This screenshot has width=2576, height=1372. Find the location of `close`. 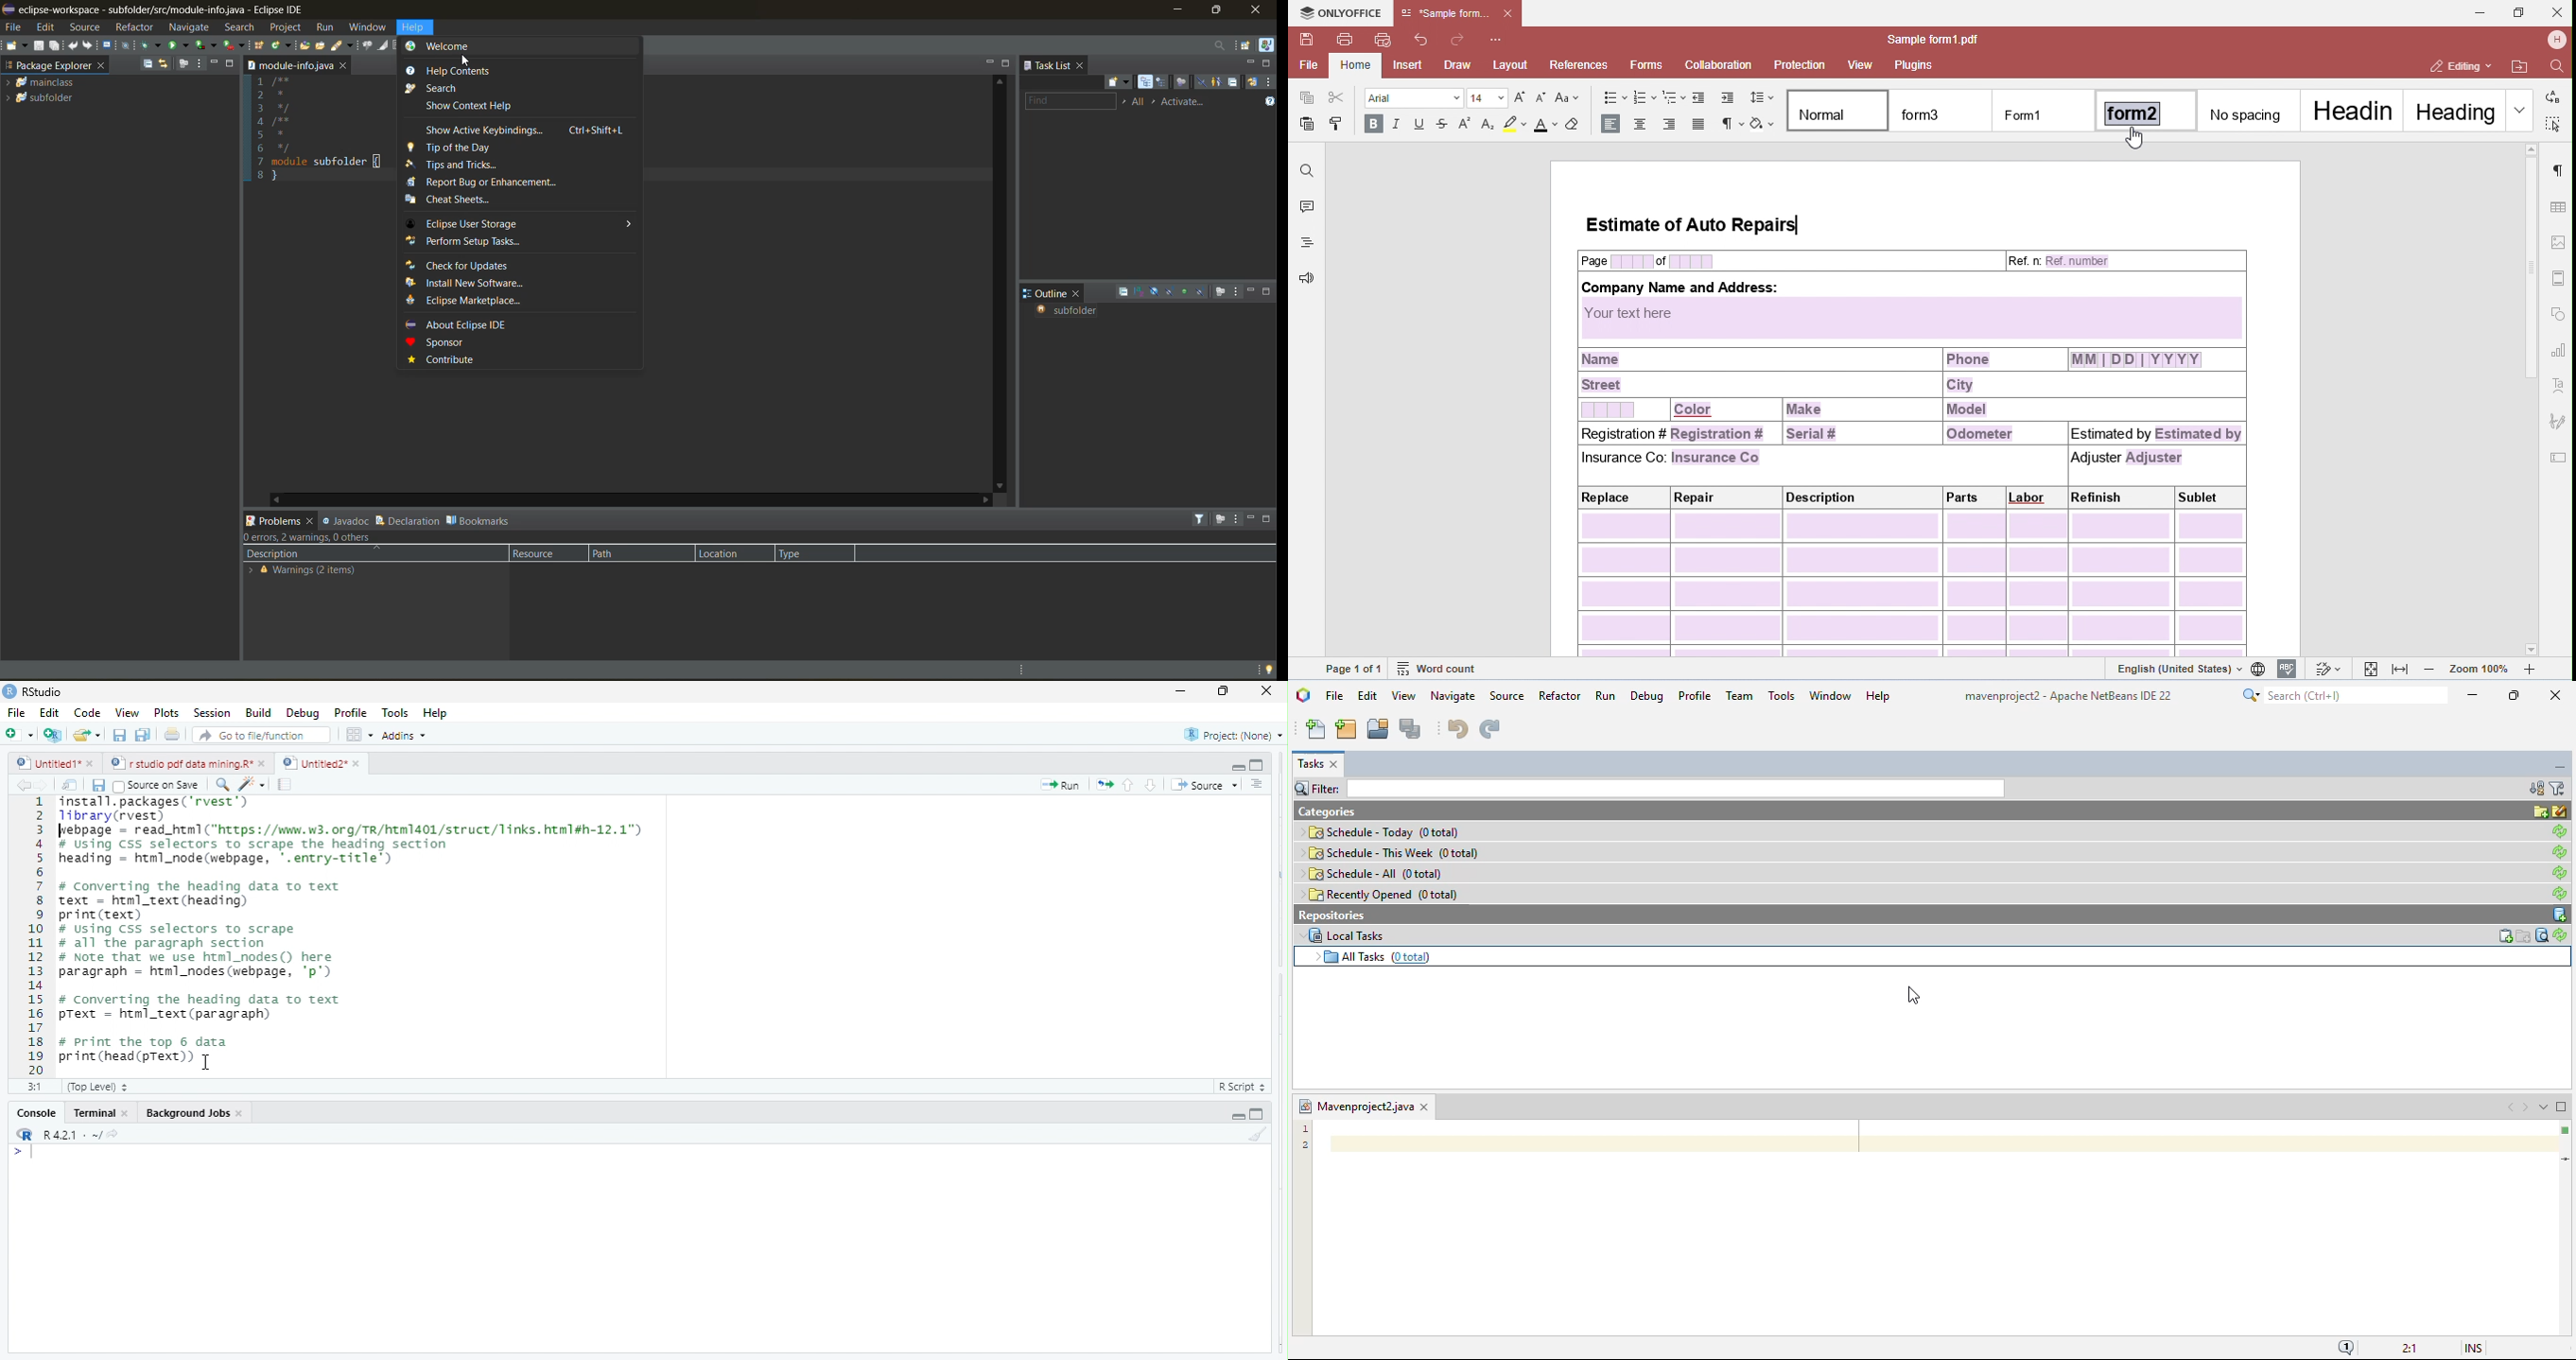

close is located at coordinates (93, 765).